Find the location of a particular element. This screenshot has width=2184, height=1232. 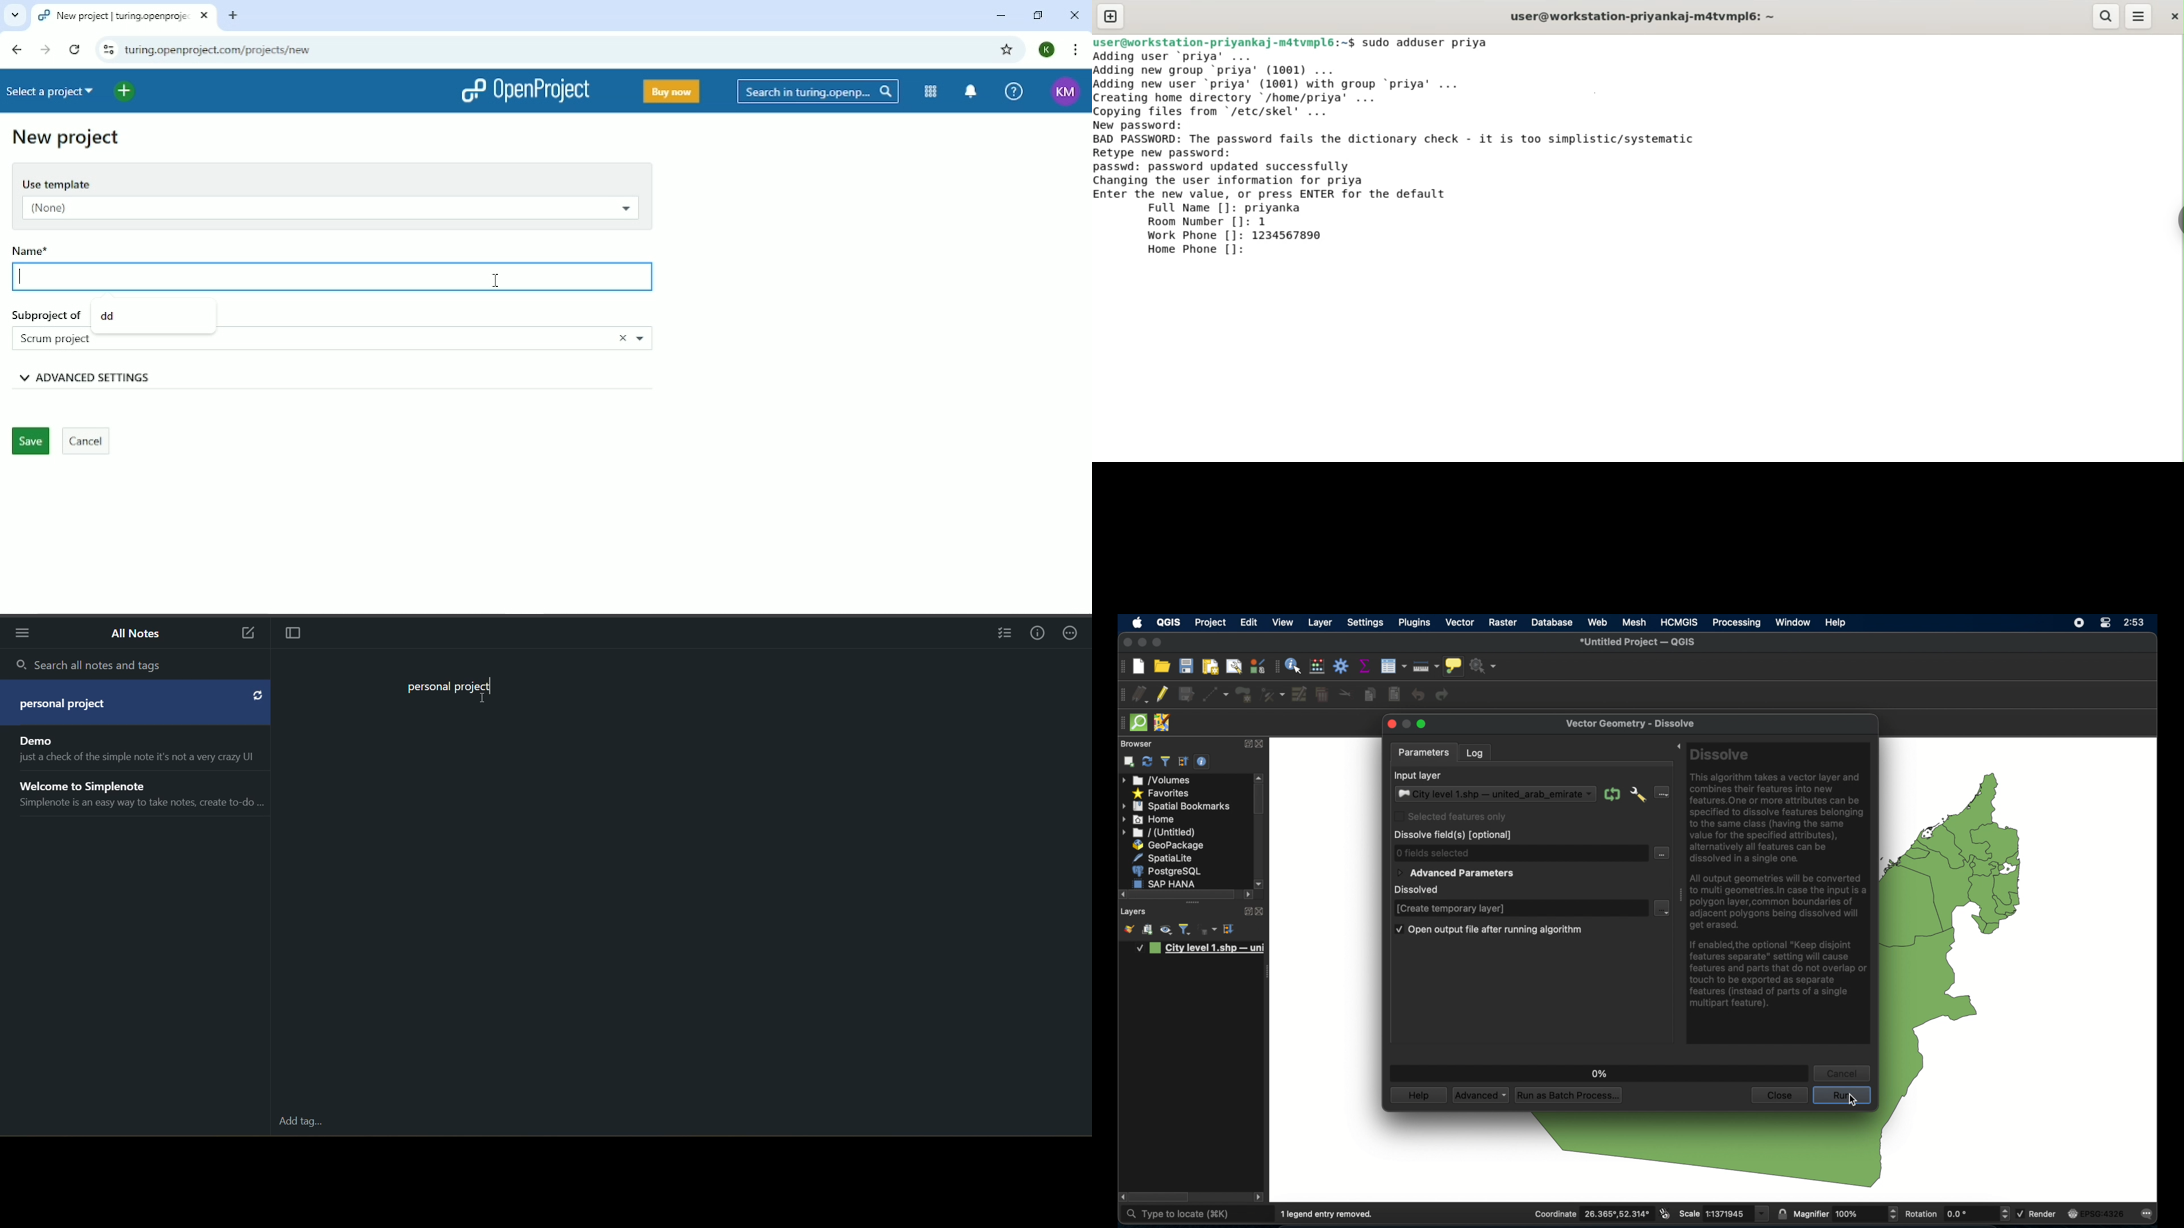

expand all is located at coordinates (1184, 762).